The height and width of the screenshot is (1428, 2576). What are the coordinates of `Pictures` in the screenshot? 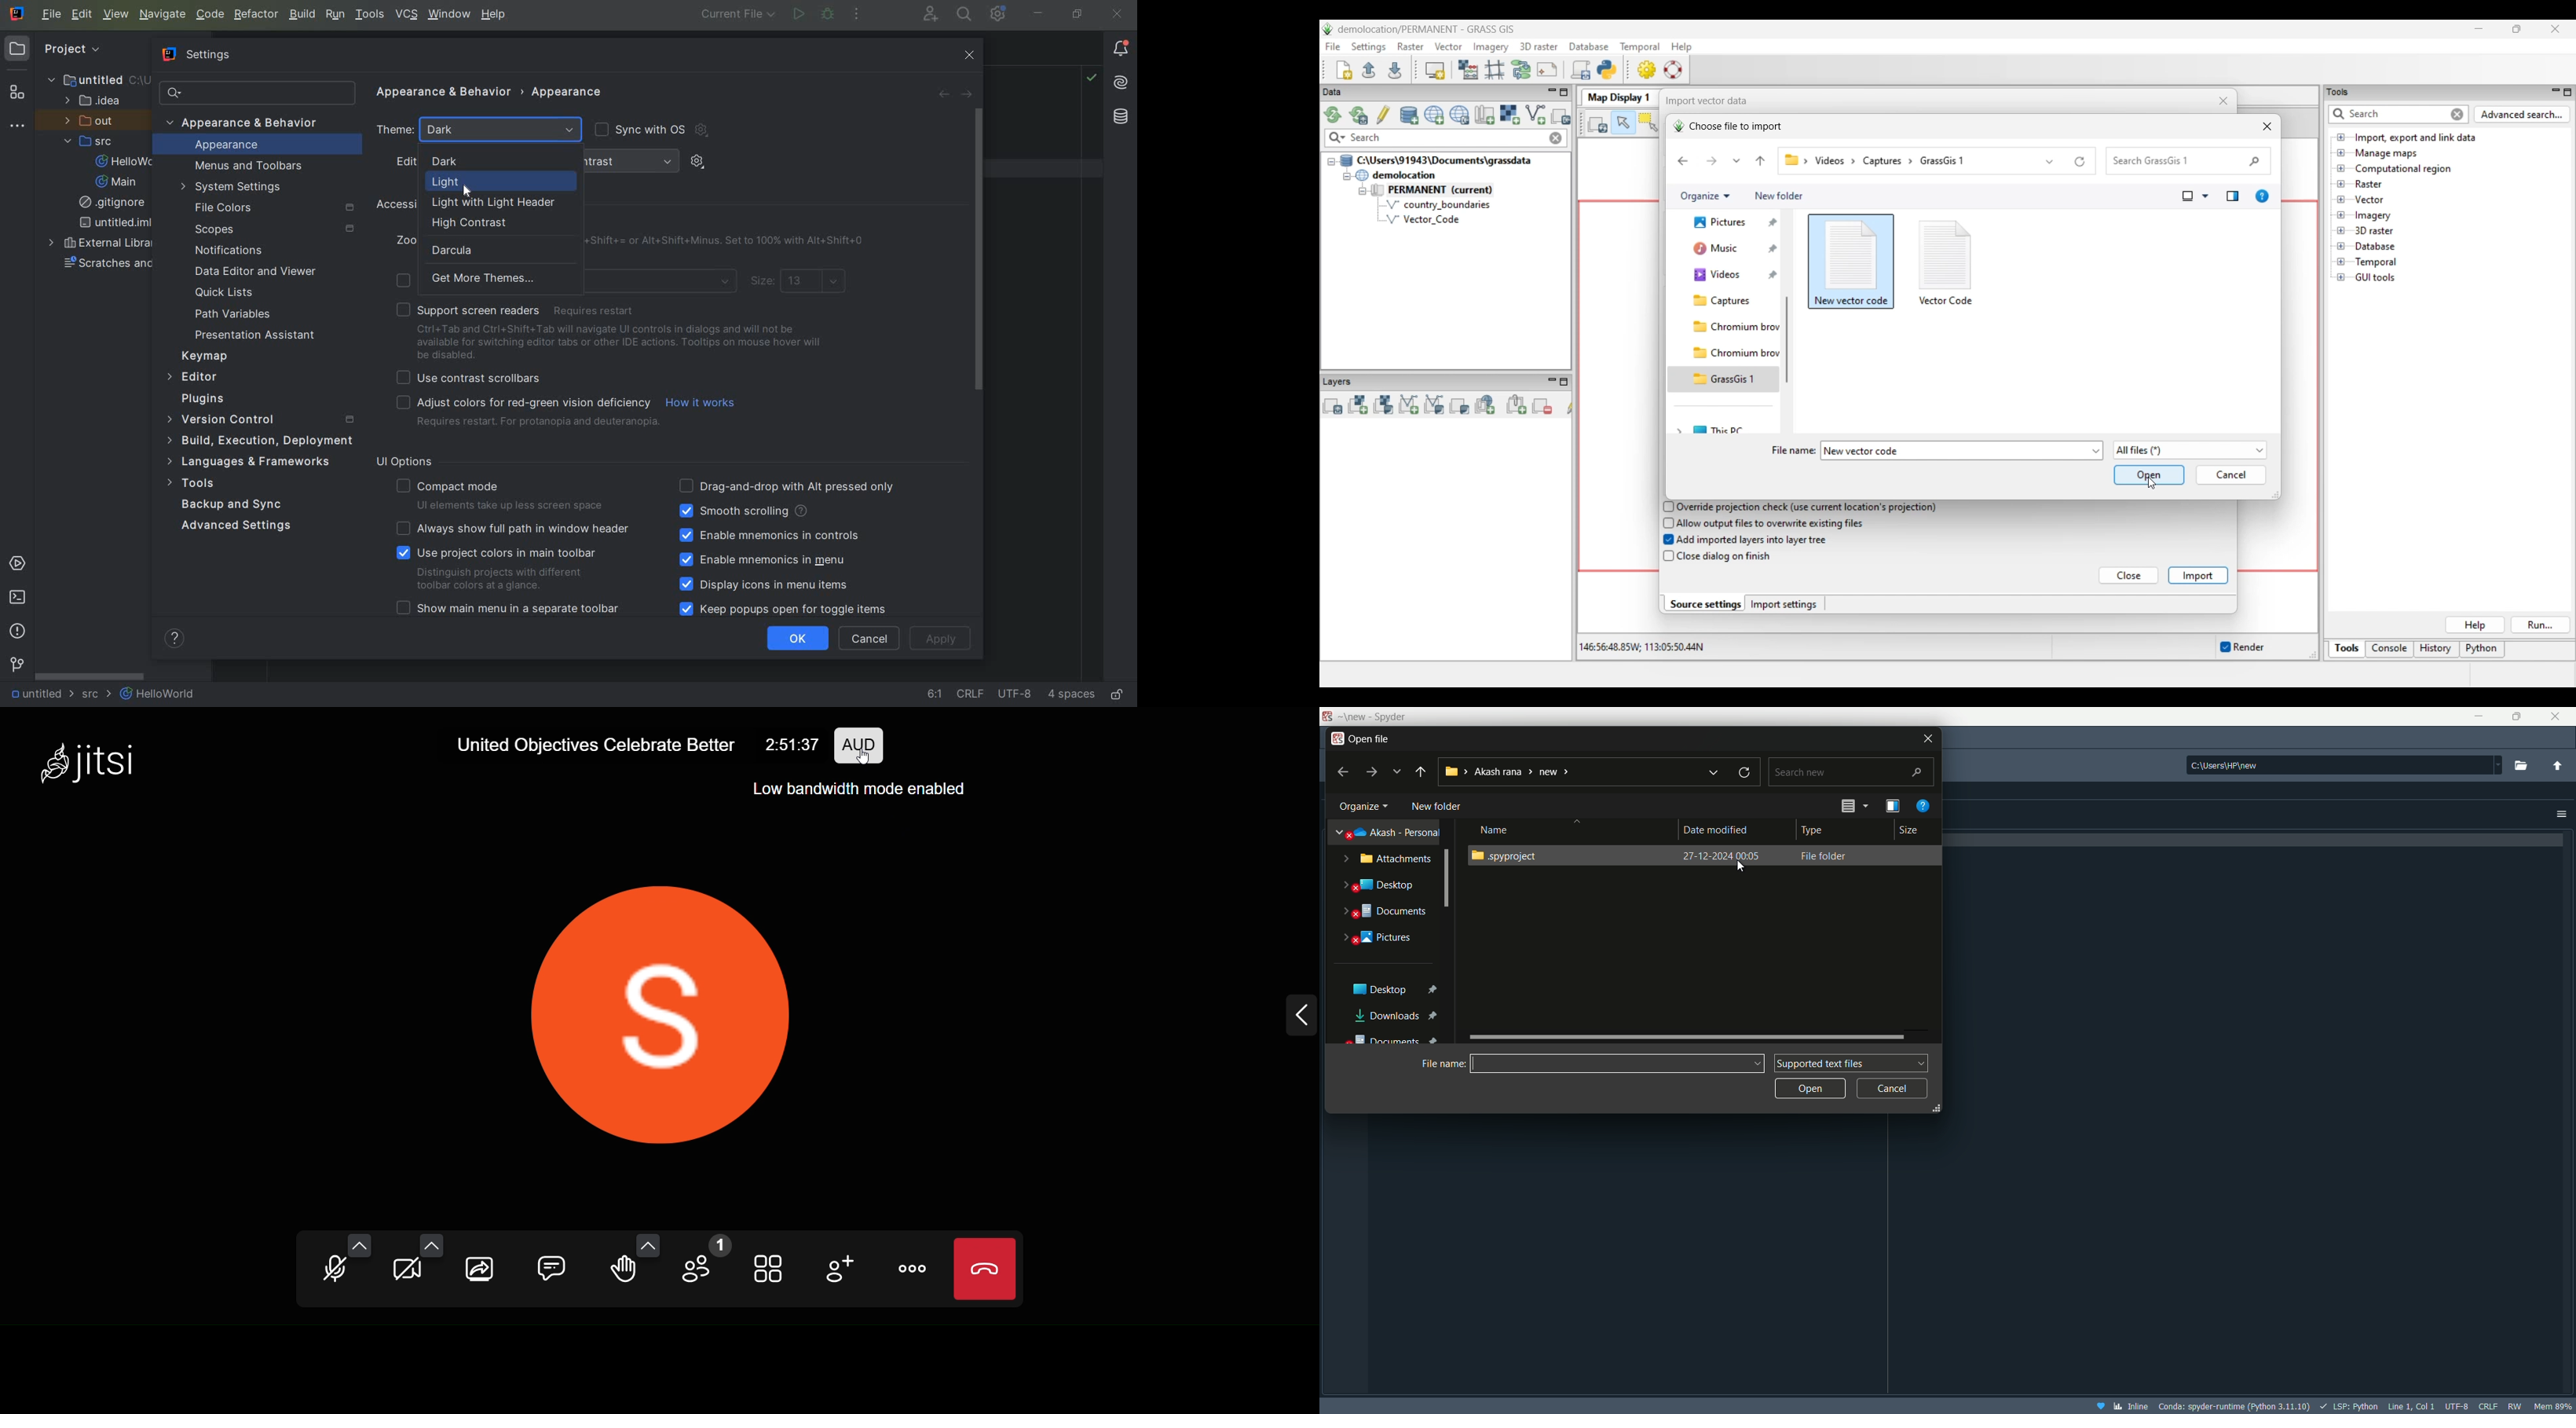 It's located at (1384, 939).